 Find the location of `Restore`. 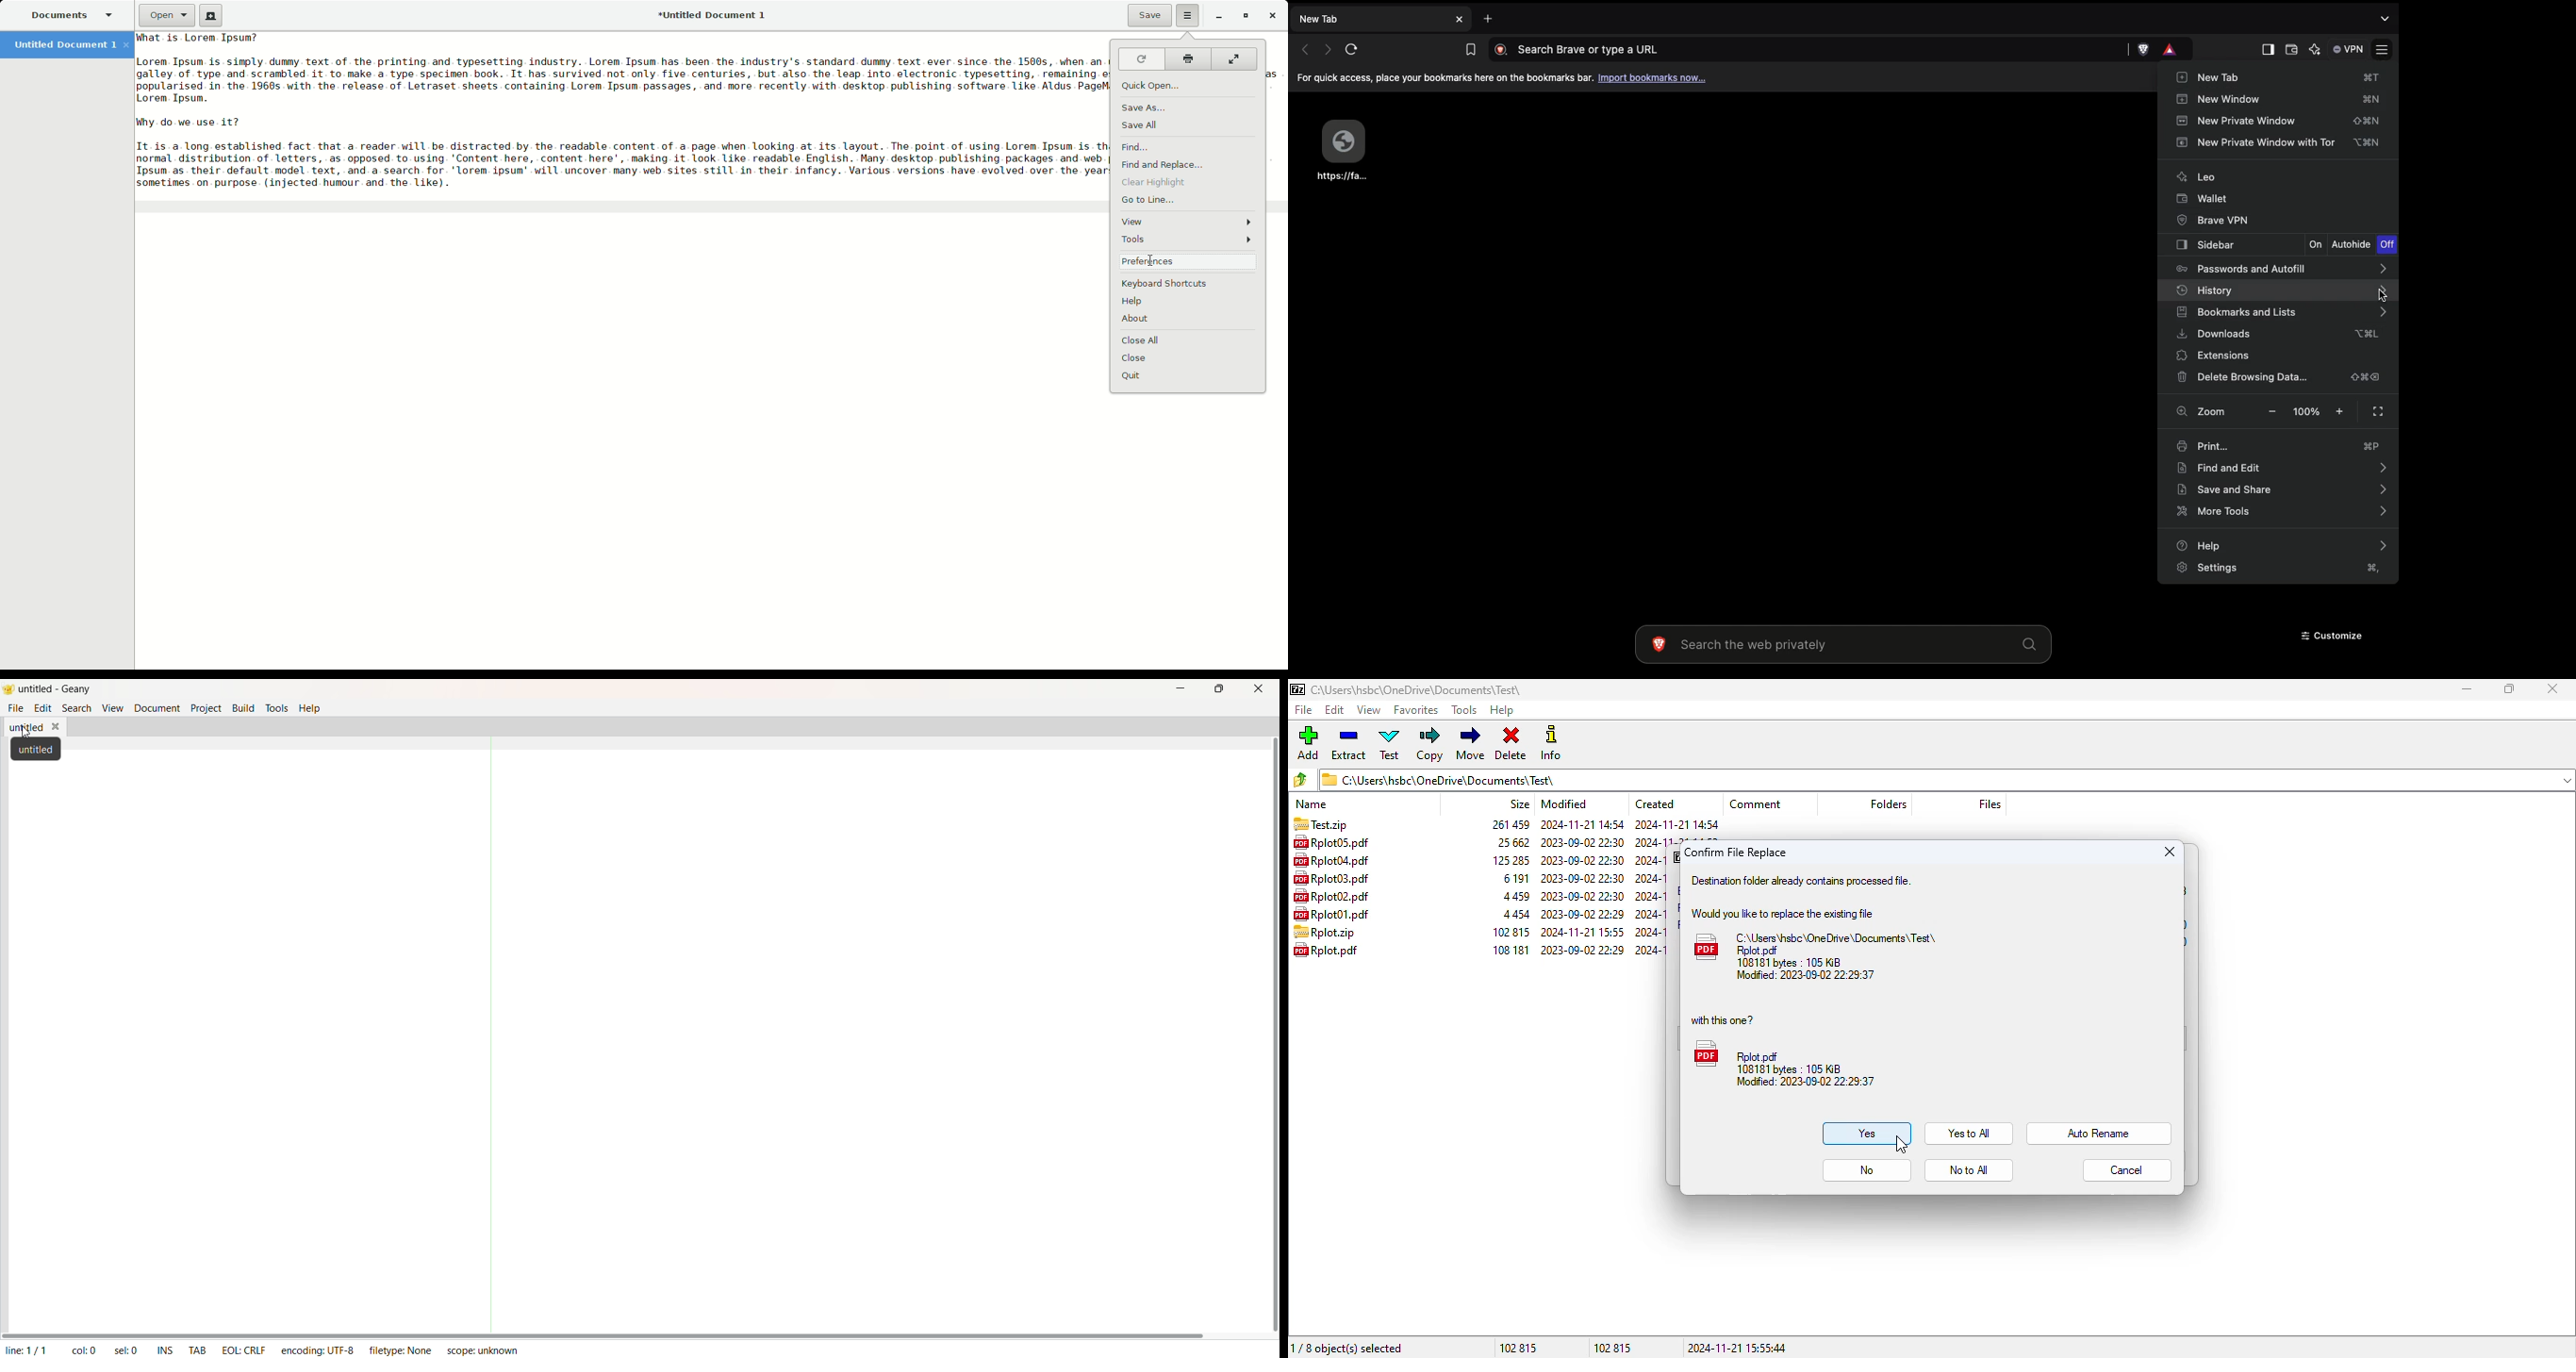

Restore is located at coordinates (1242, 16).